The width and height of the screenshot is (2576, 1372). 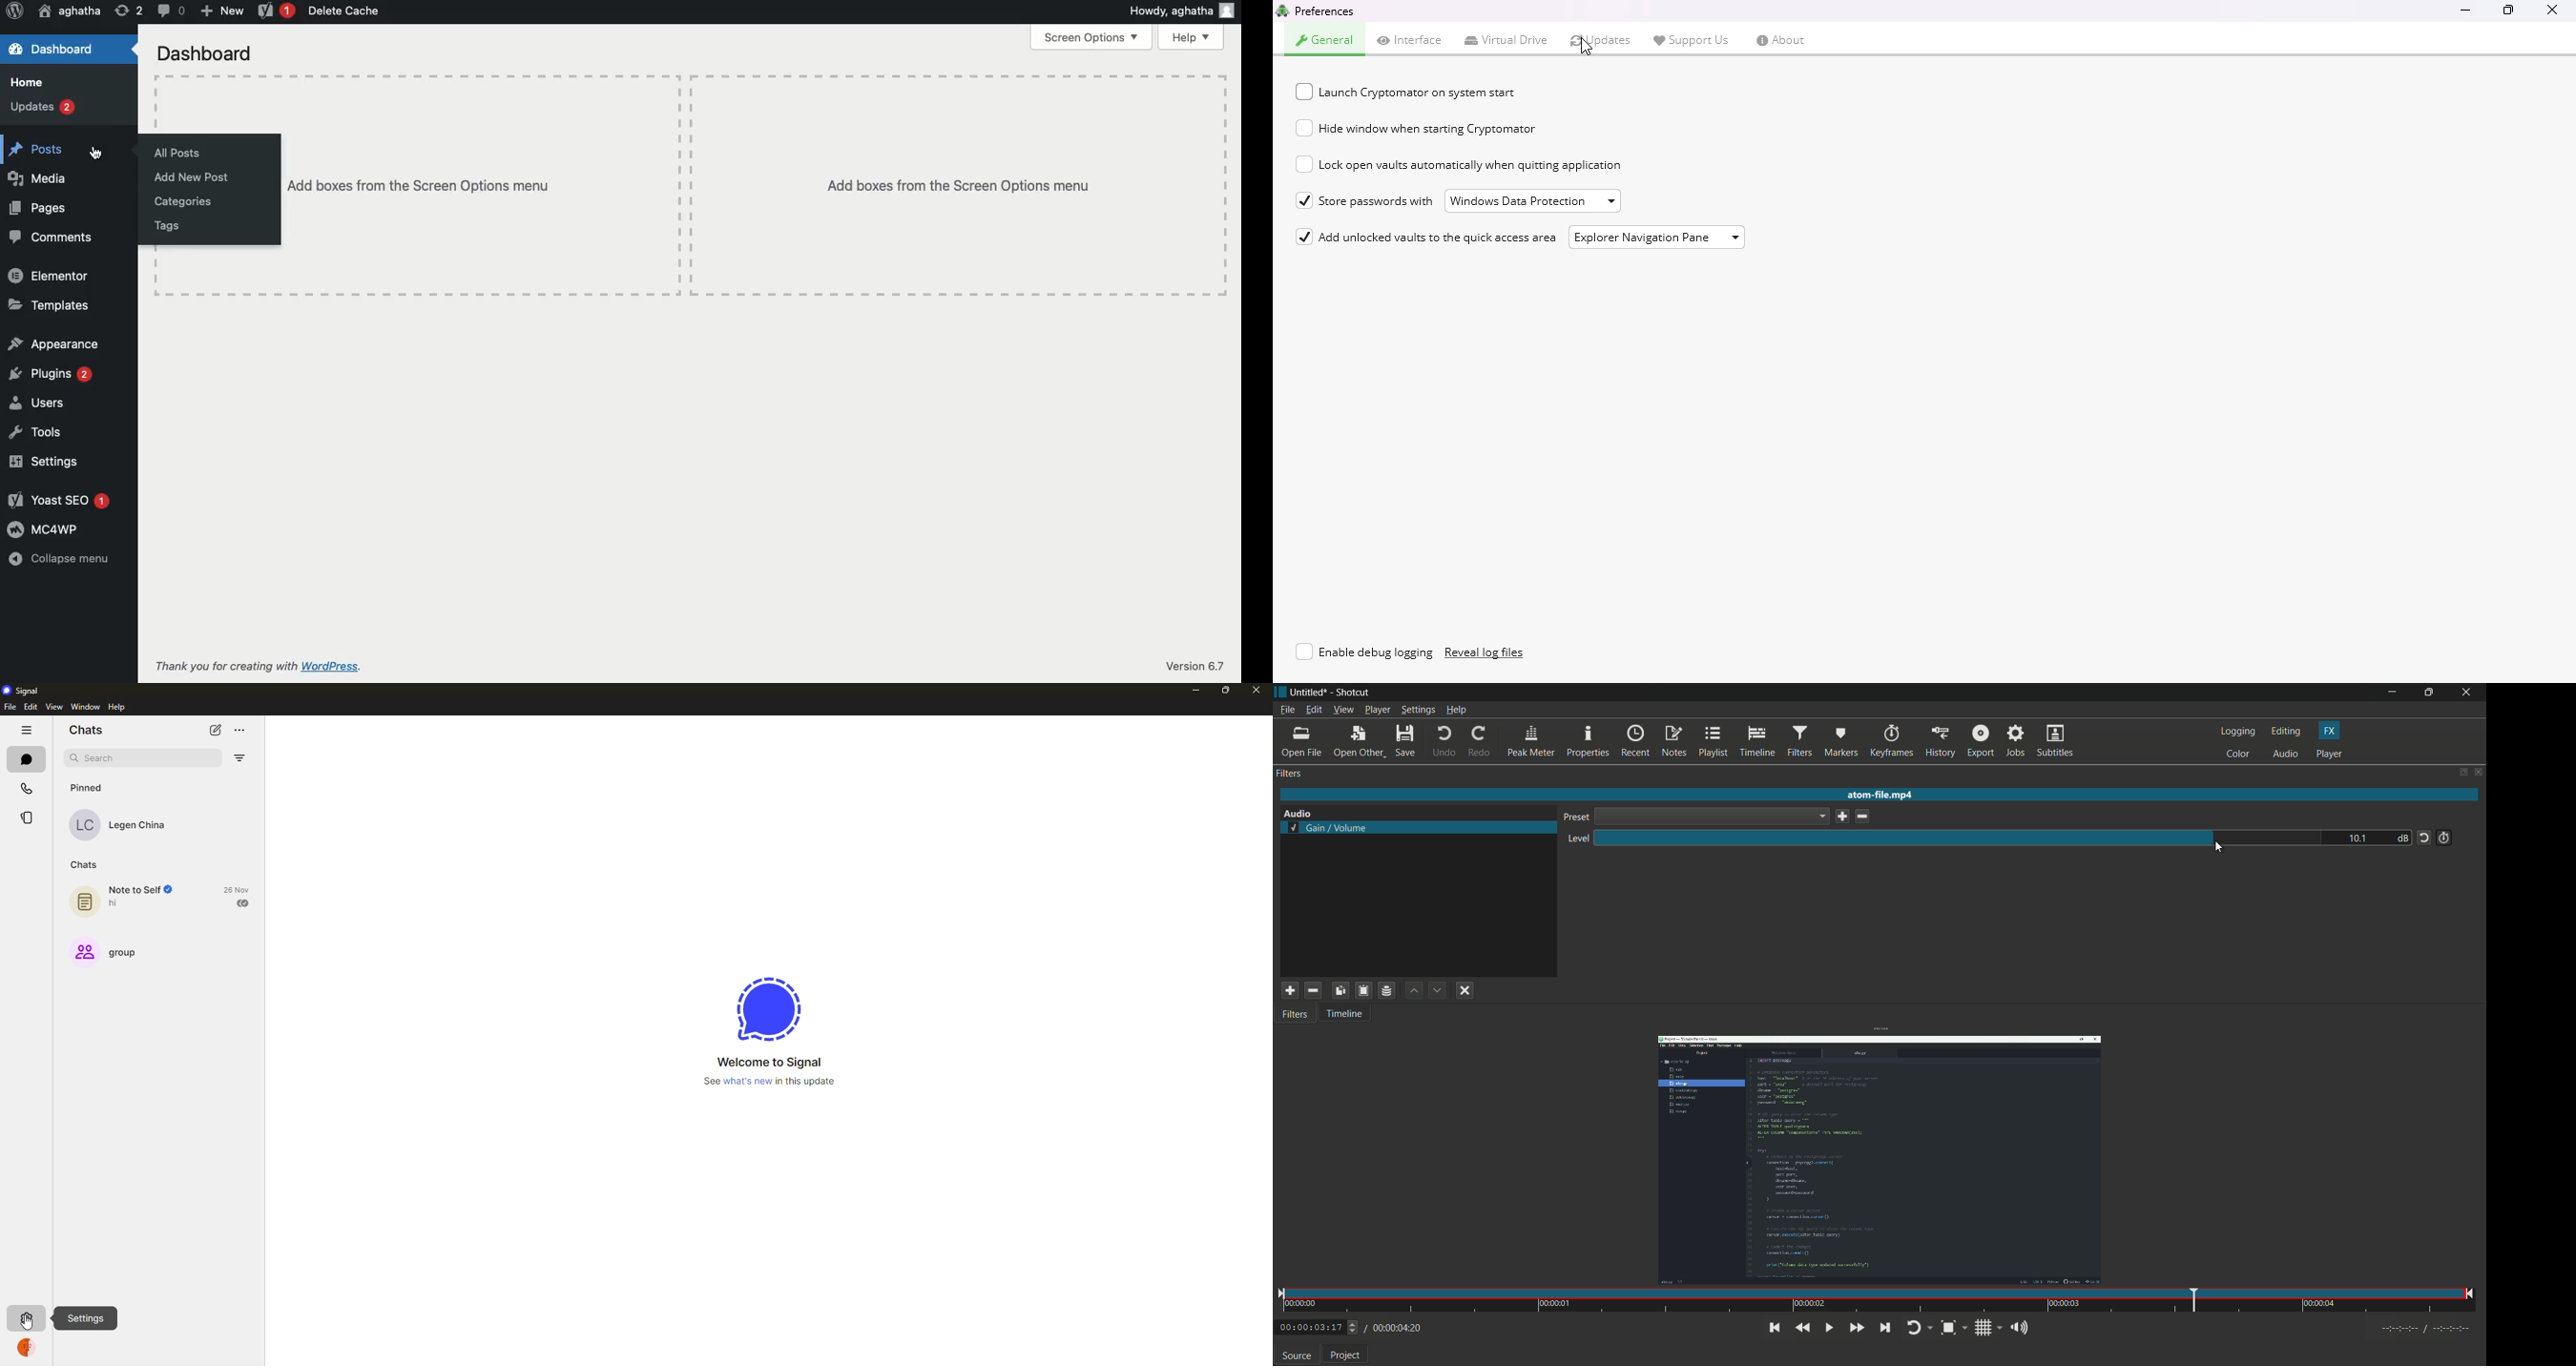 What do you see at coordinates (1588, 741) in the screenshot?
I see `properties` at bounding box center [1588, 741].